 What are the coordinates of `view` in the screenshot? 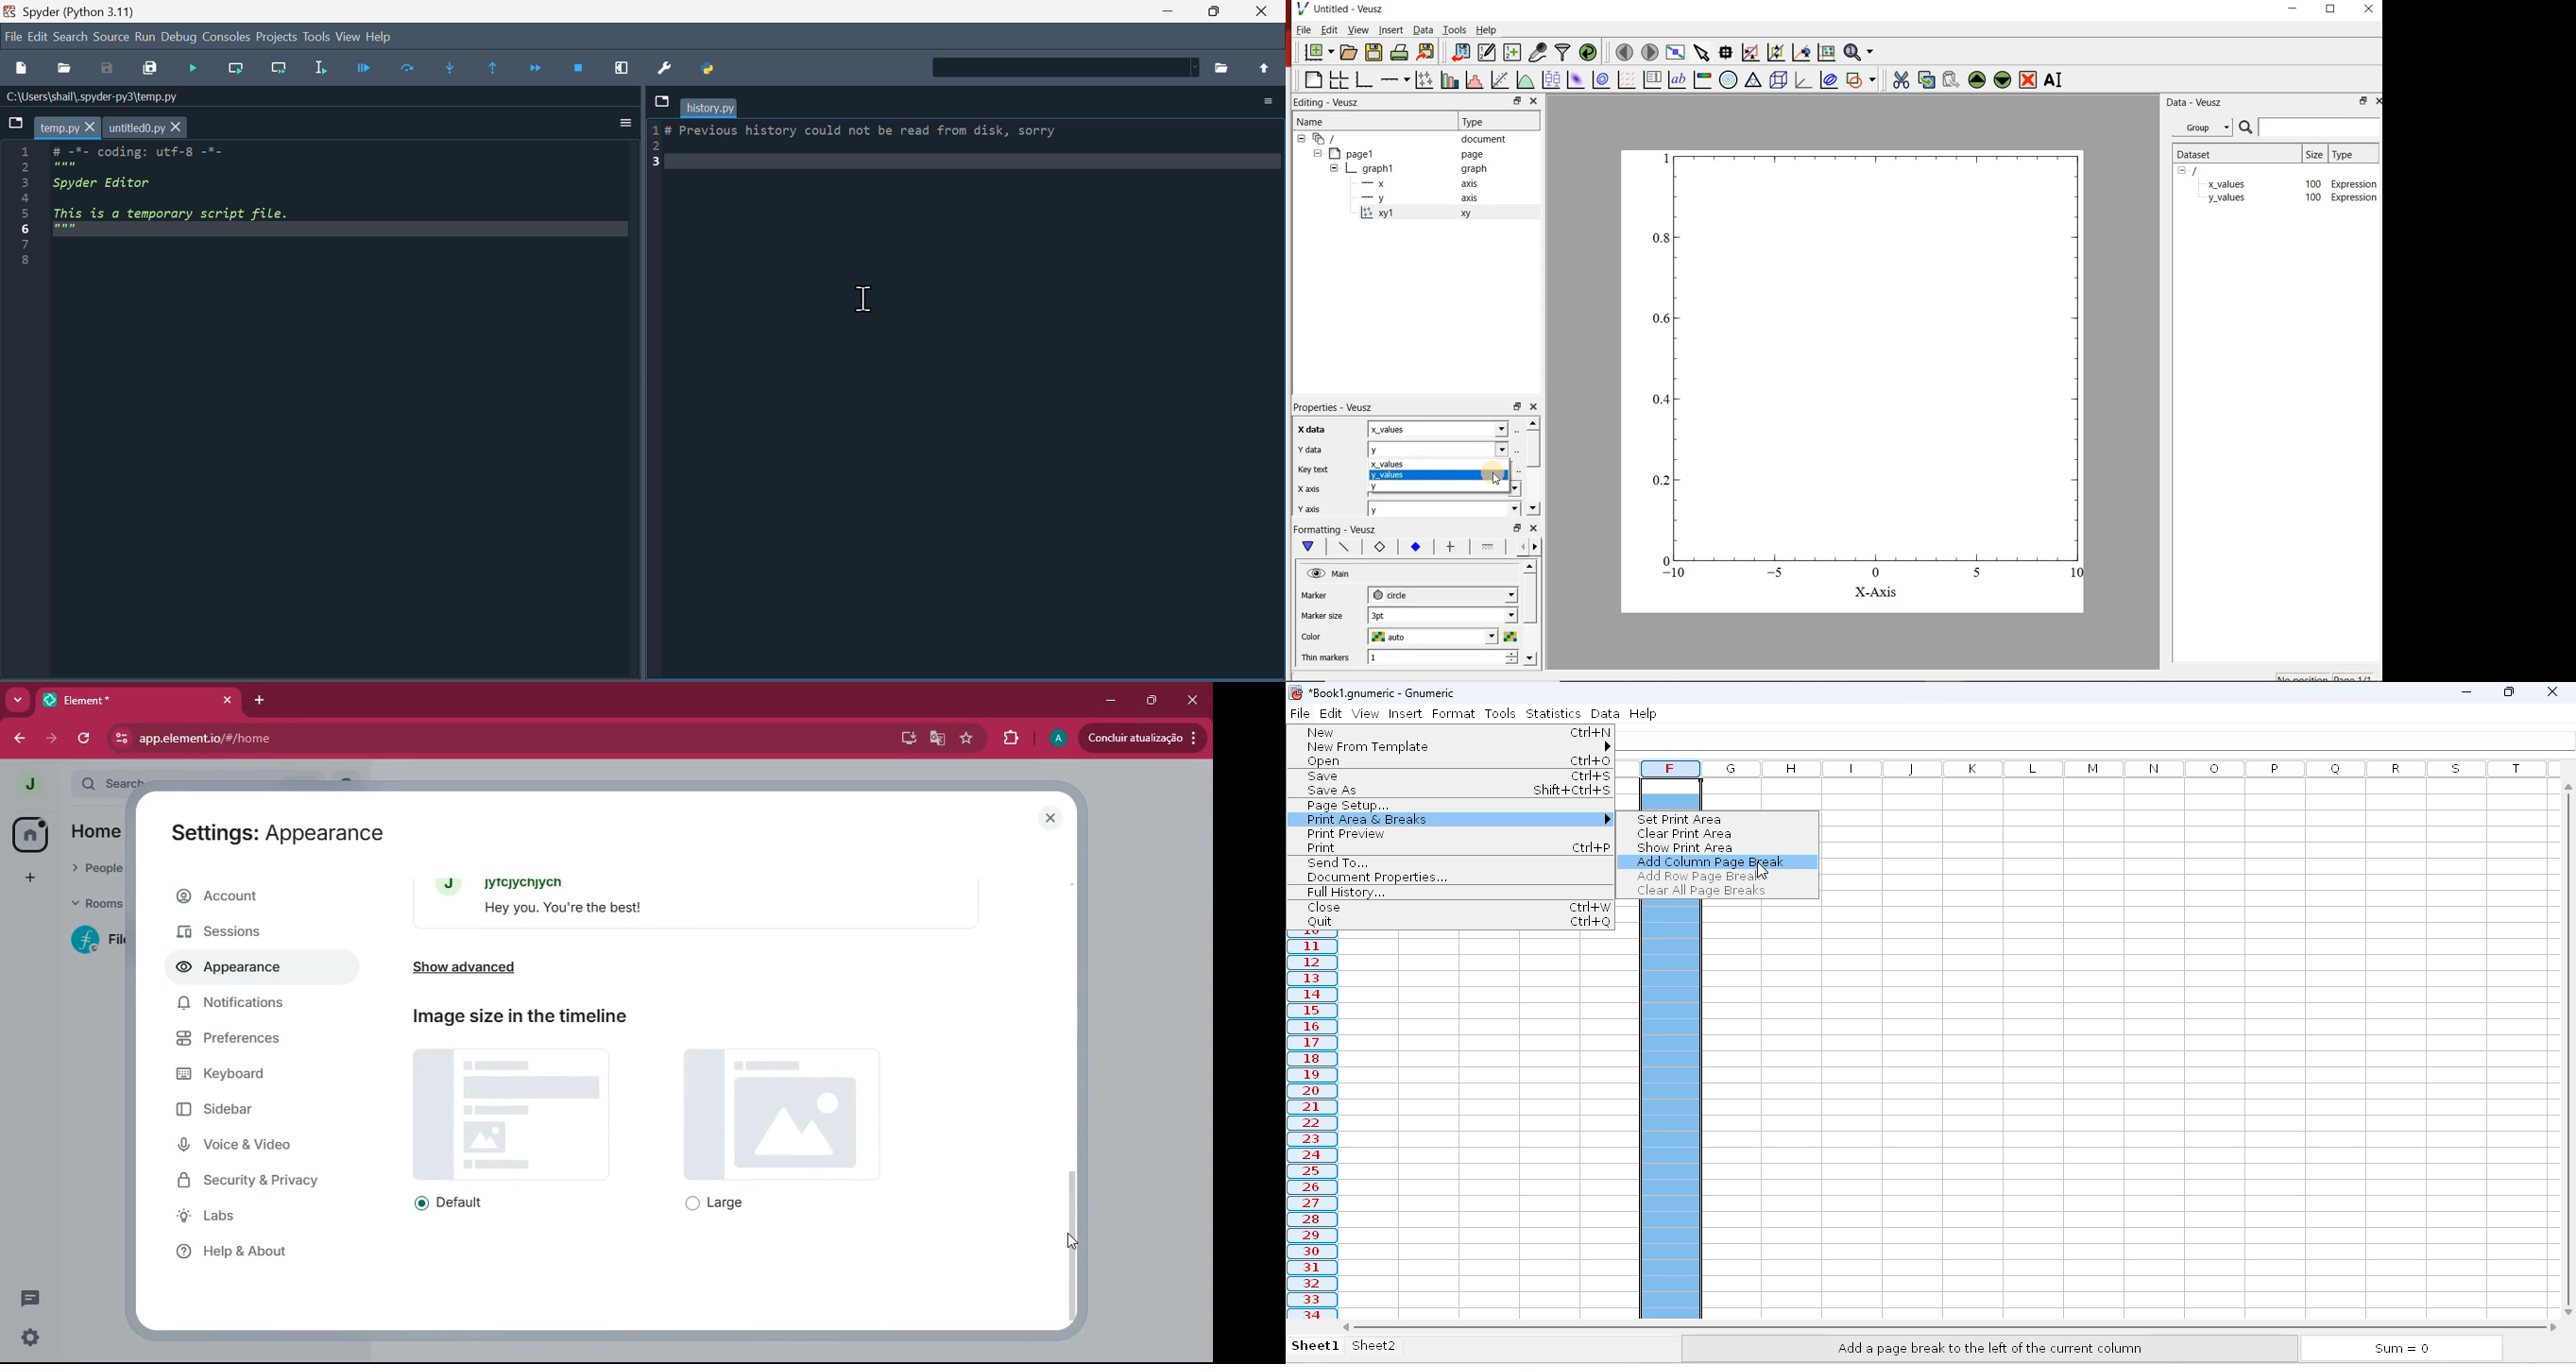 It's located at (349, 36).